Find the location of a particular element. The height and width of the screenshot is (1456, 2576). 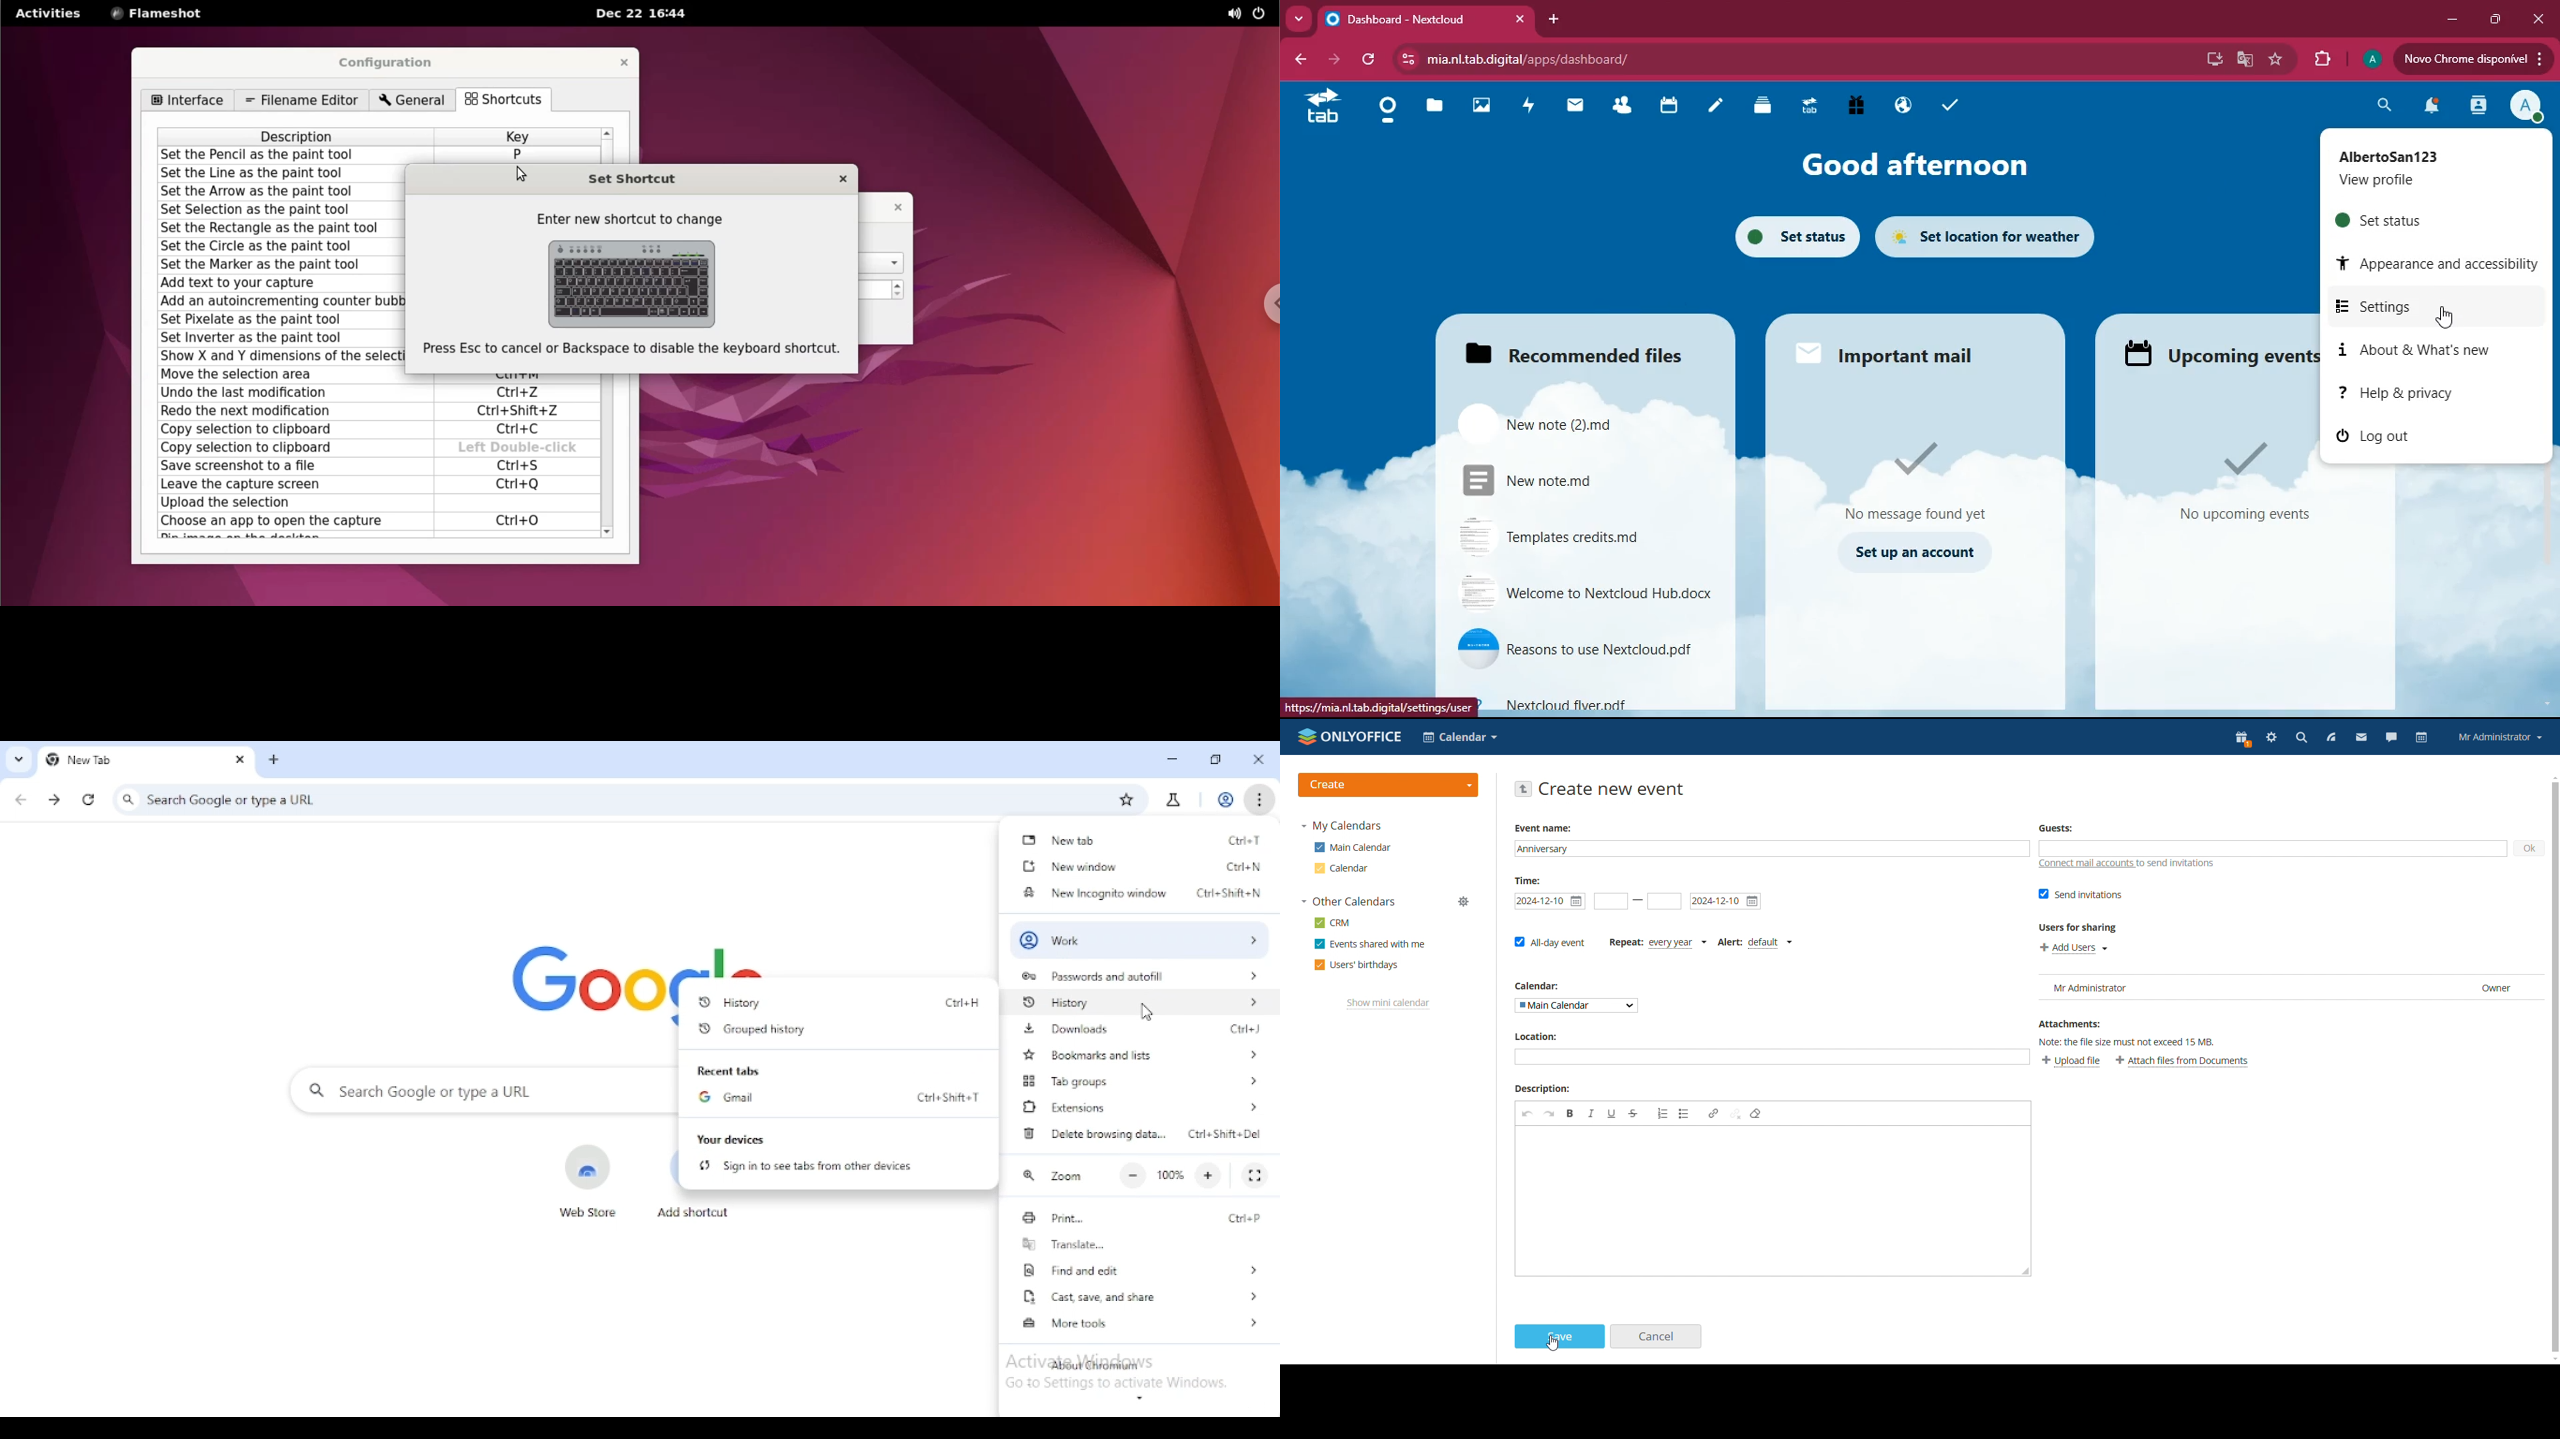

appearance is located at coordinates (2443, 263).